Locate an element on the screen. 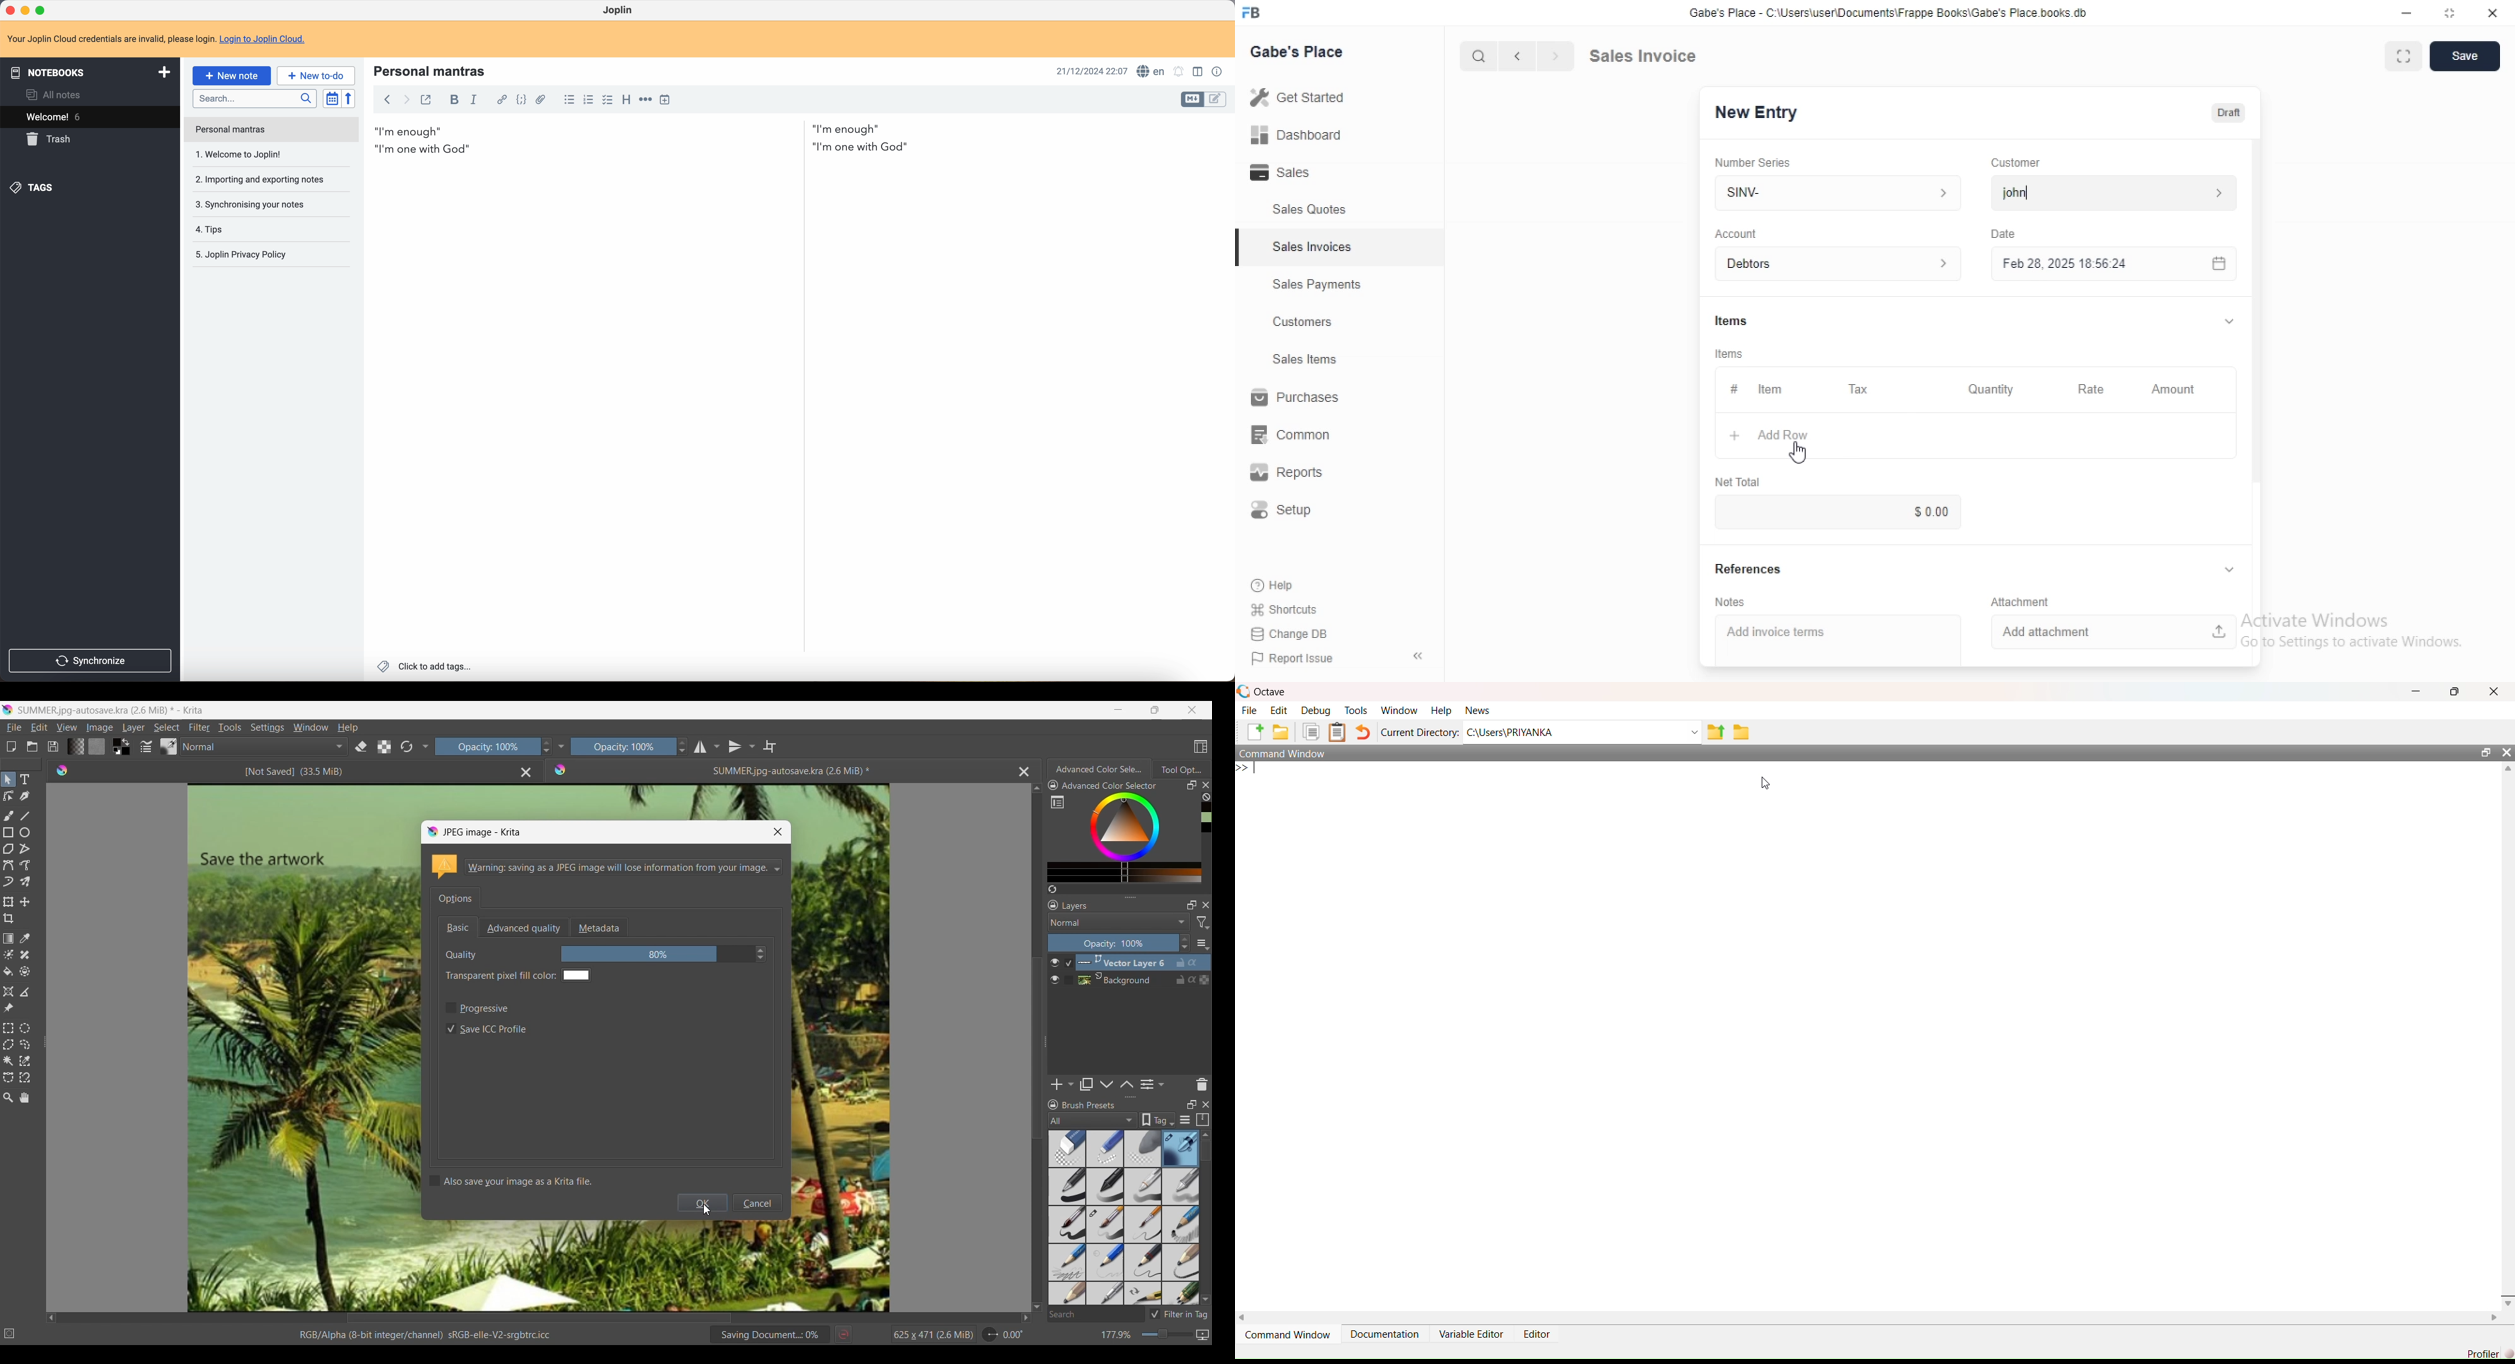 This screenshot has height=1372, width=2520. ‘Notes is located at coordinates (1729, 603).